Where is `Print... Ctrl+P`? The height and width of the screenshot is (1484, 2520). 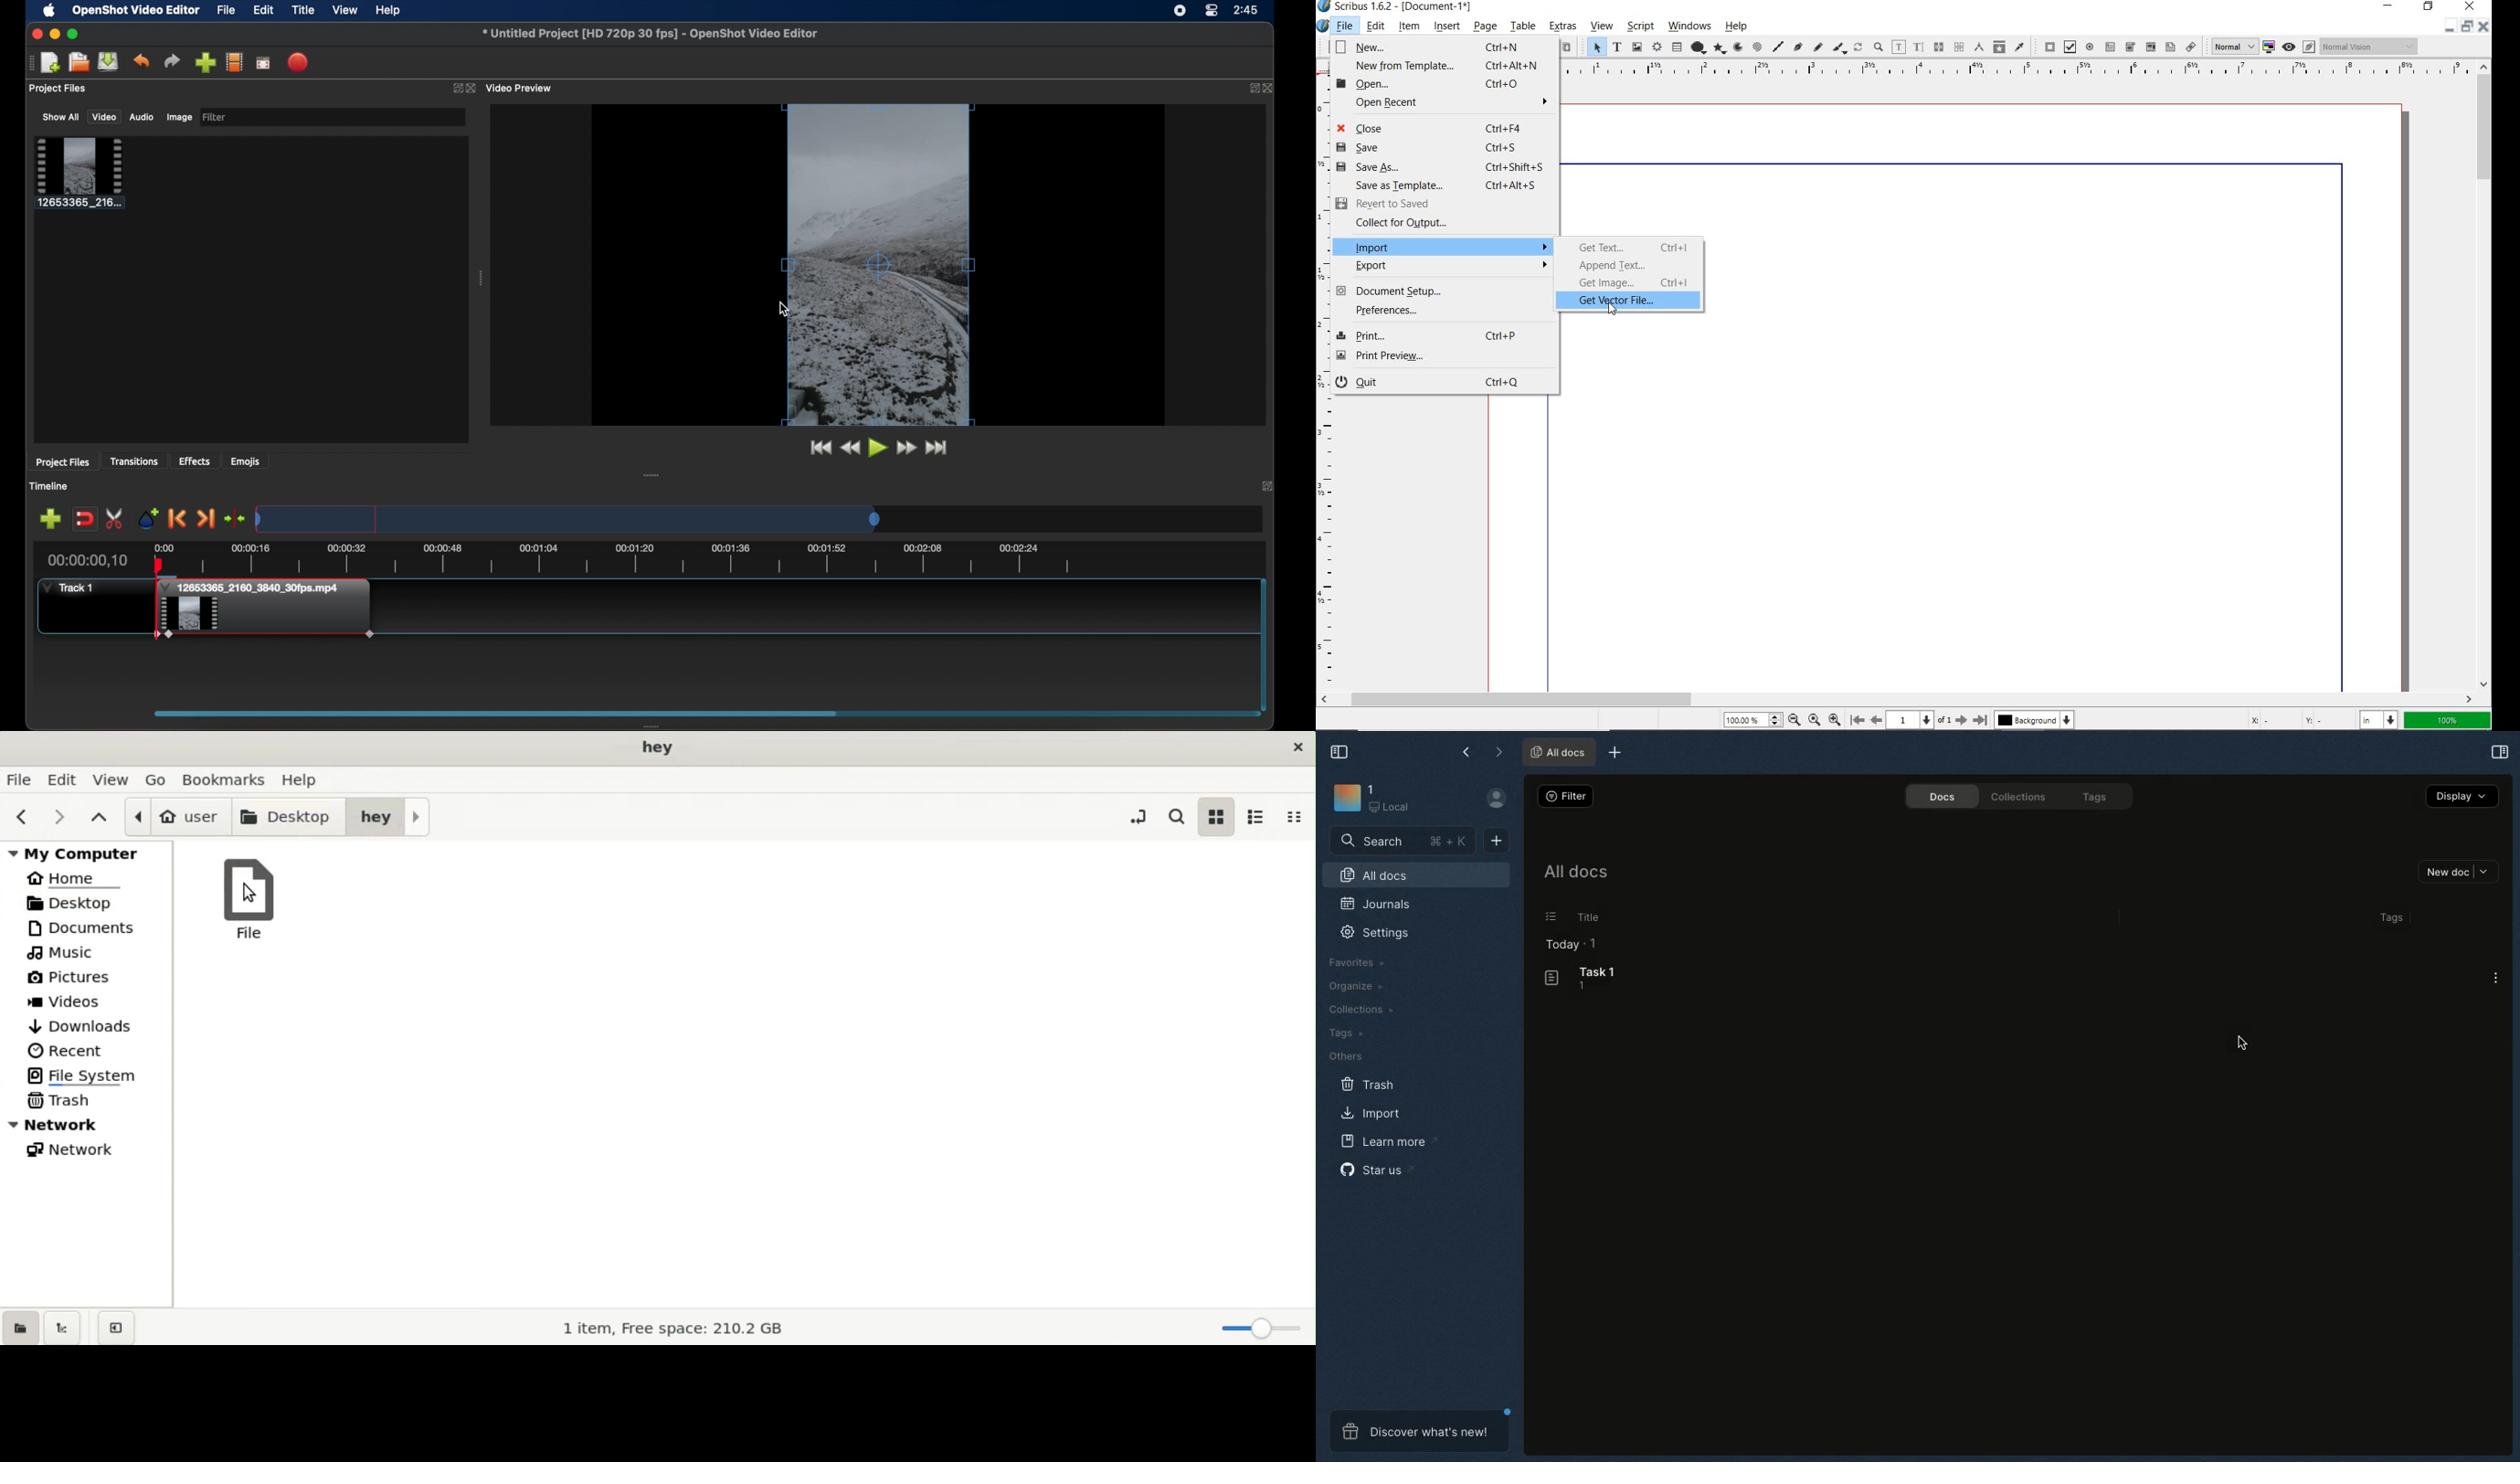
Print... Ctrl+P is located at coordinates (1442, 336).